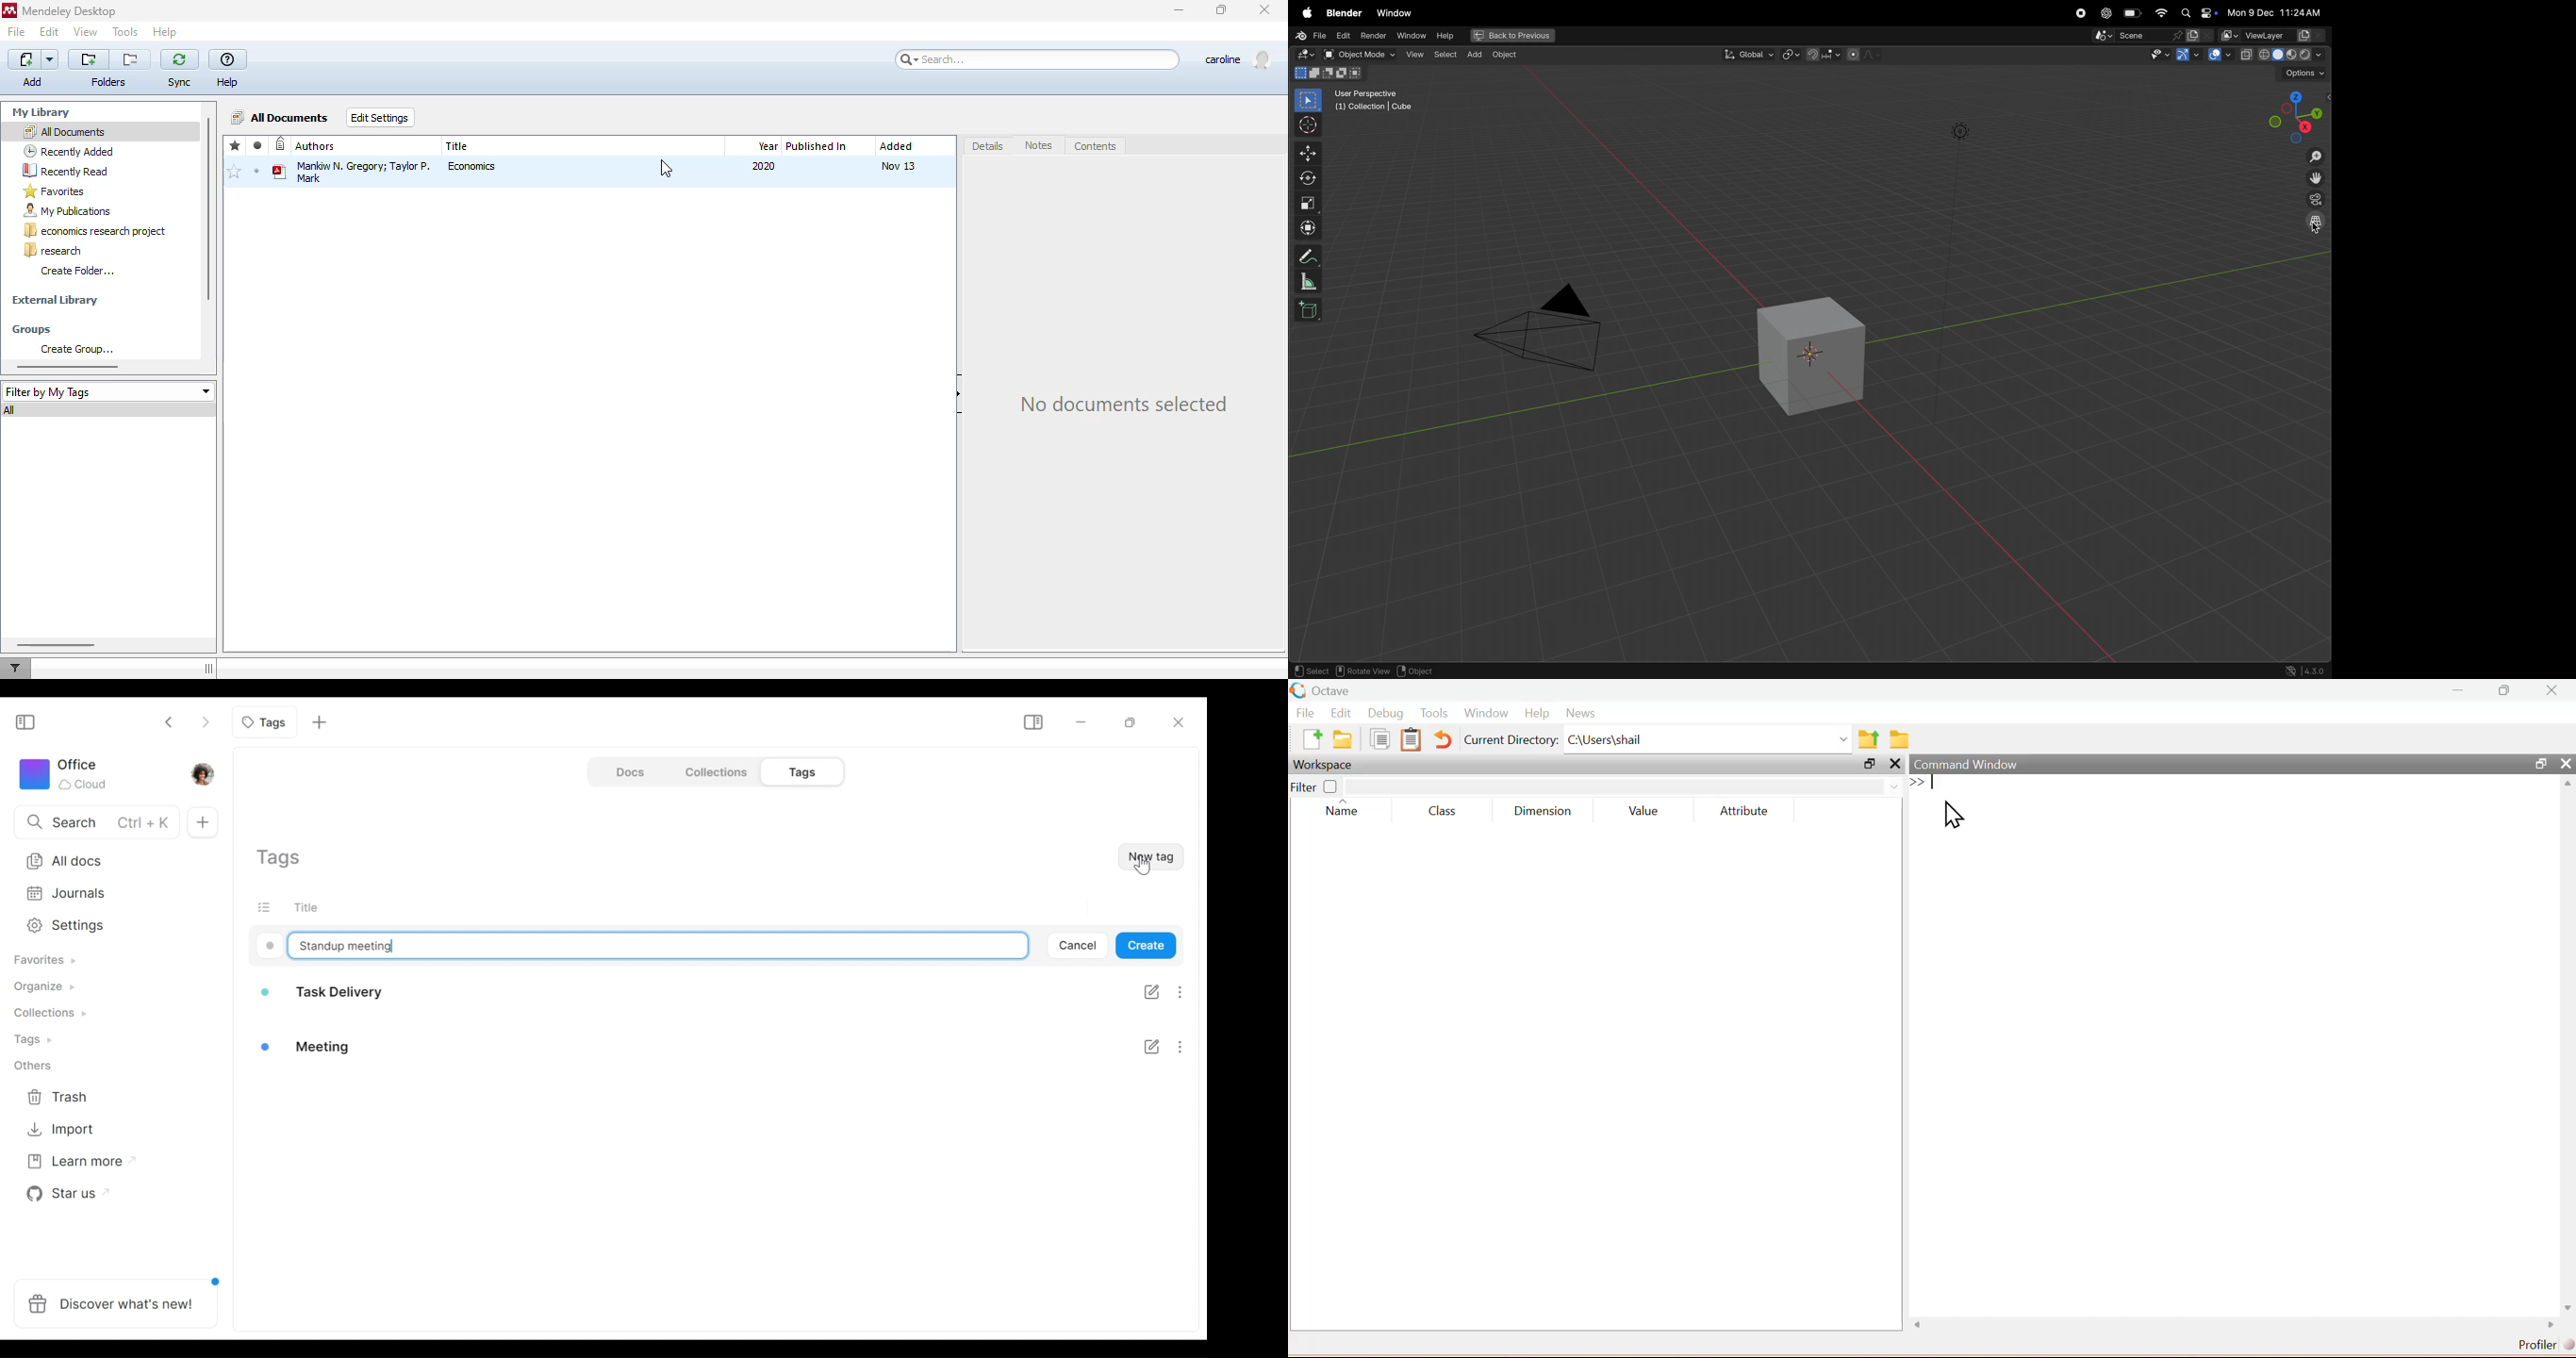  What do you see at coordinates (34, 59) in the screenshot?
I see `add` at bounding box center [34, 59].